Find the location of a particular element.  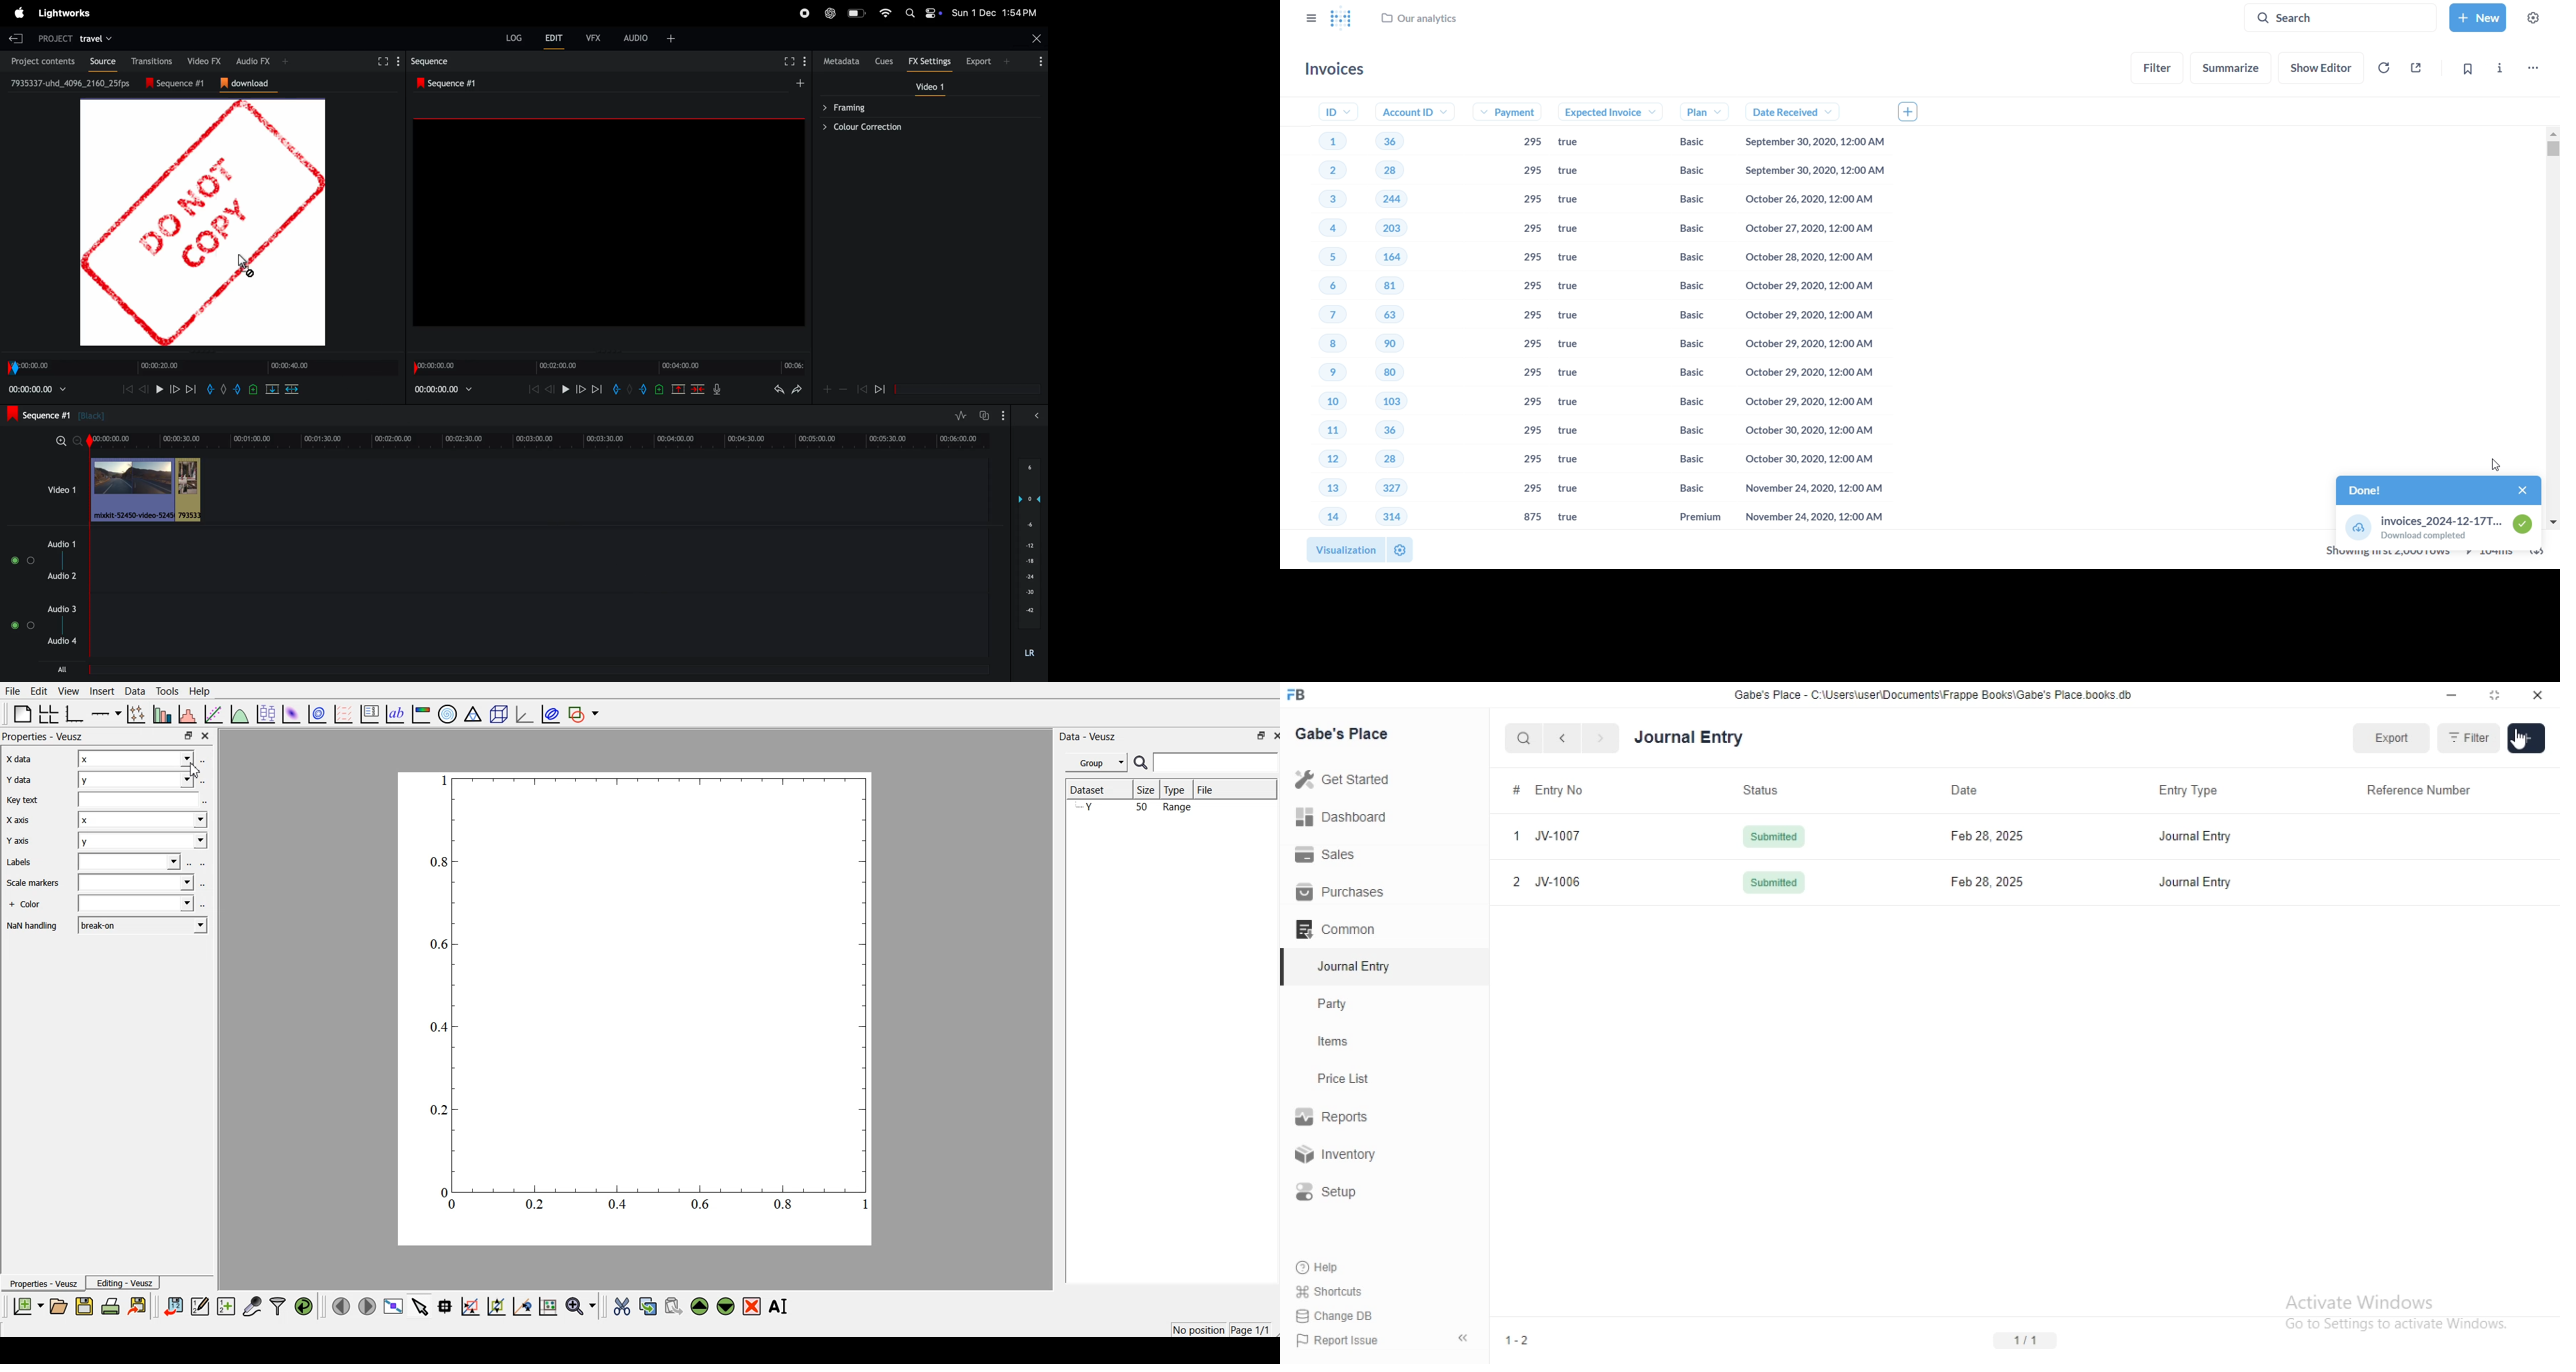

5 is located at coordinates (1325, 256).